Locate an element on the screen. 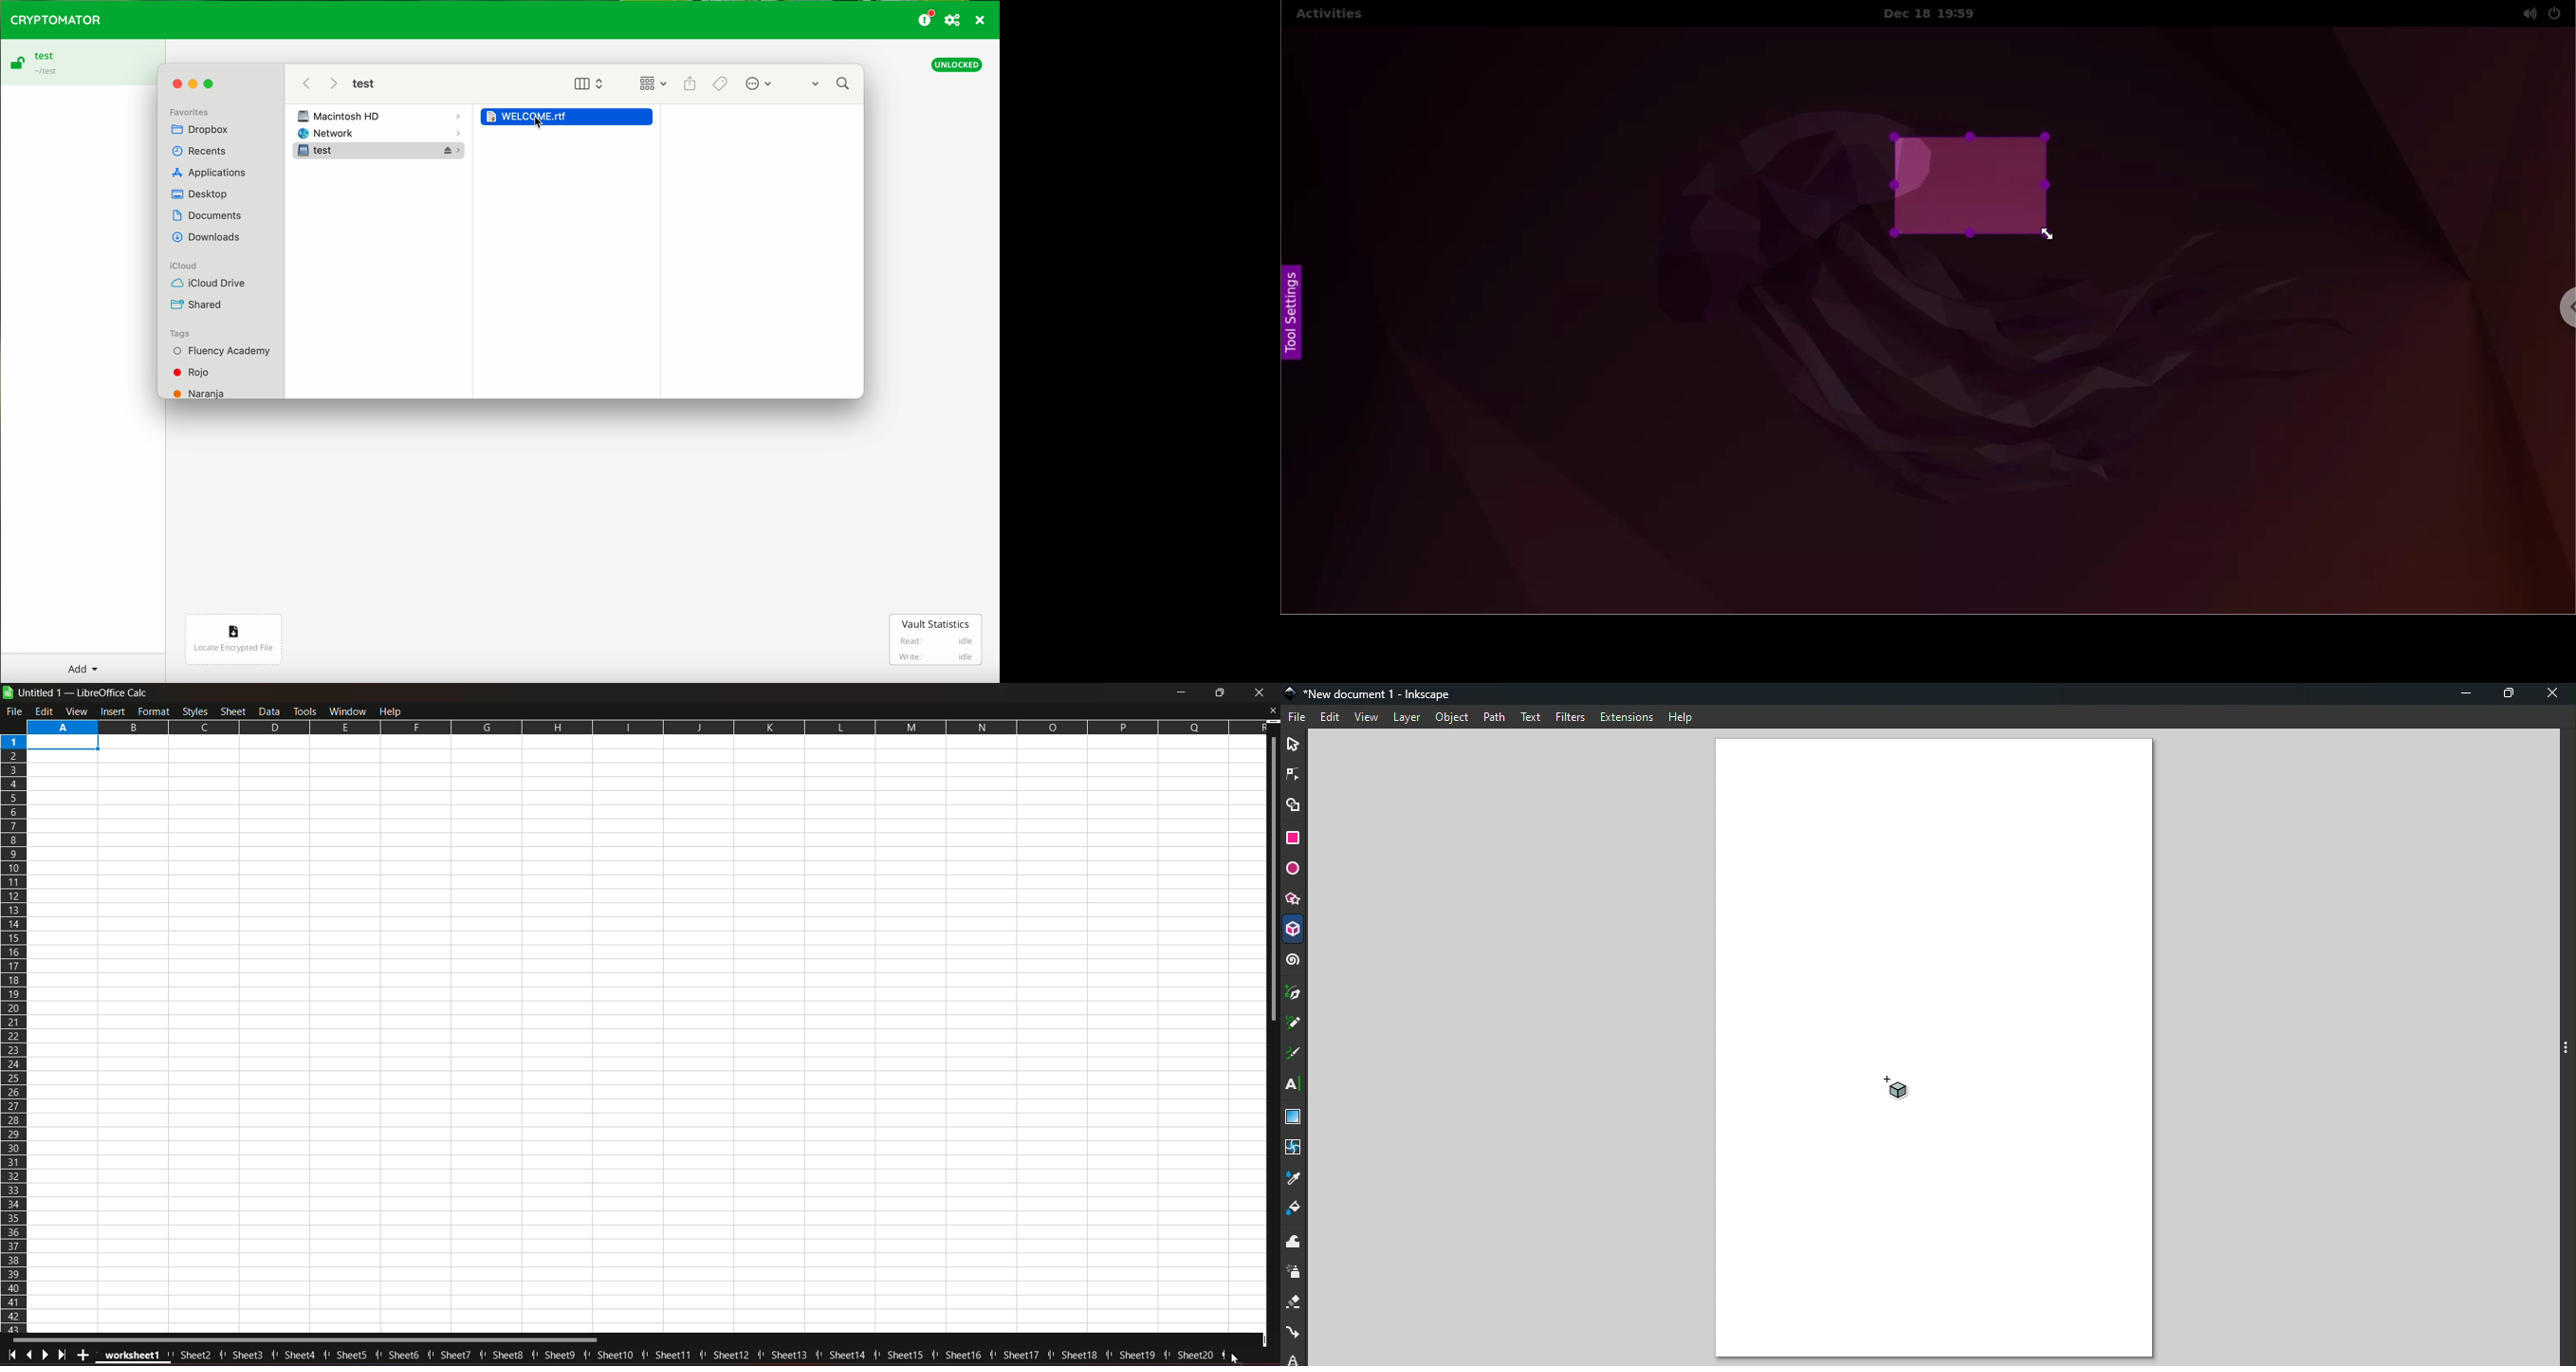  back is located at coordinates (307, 84).